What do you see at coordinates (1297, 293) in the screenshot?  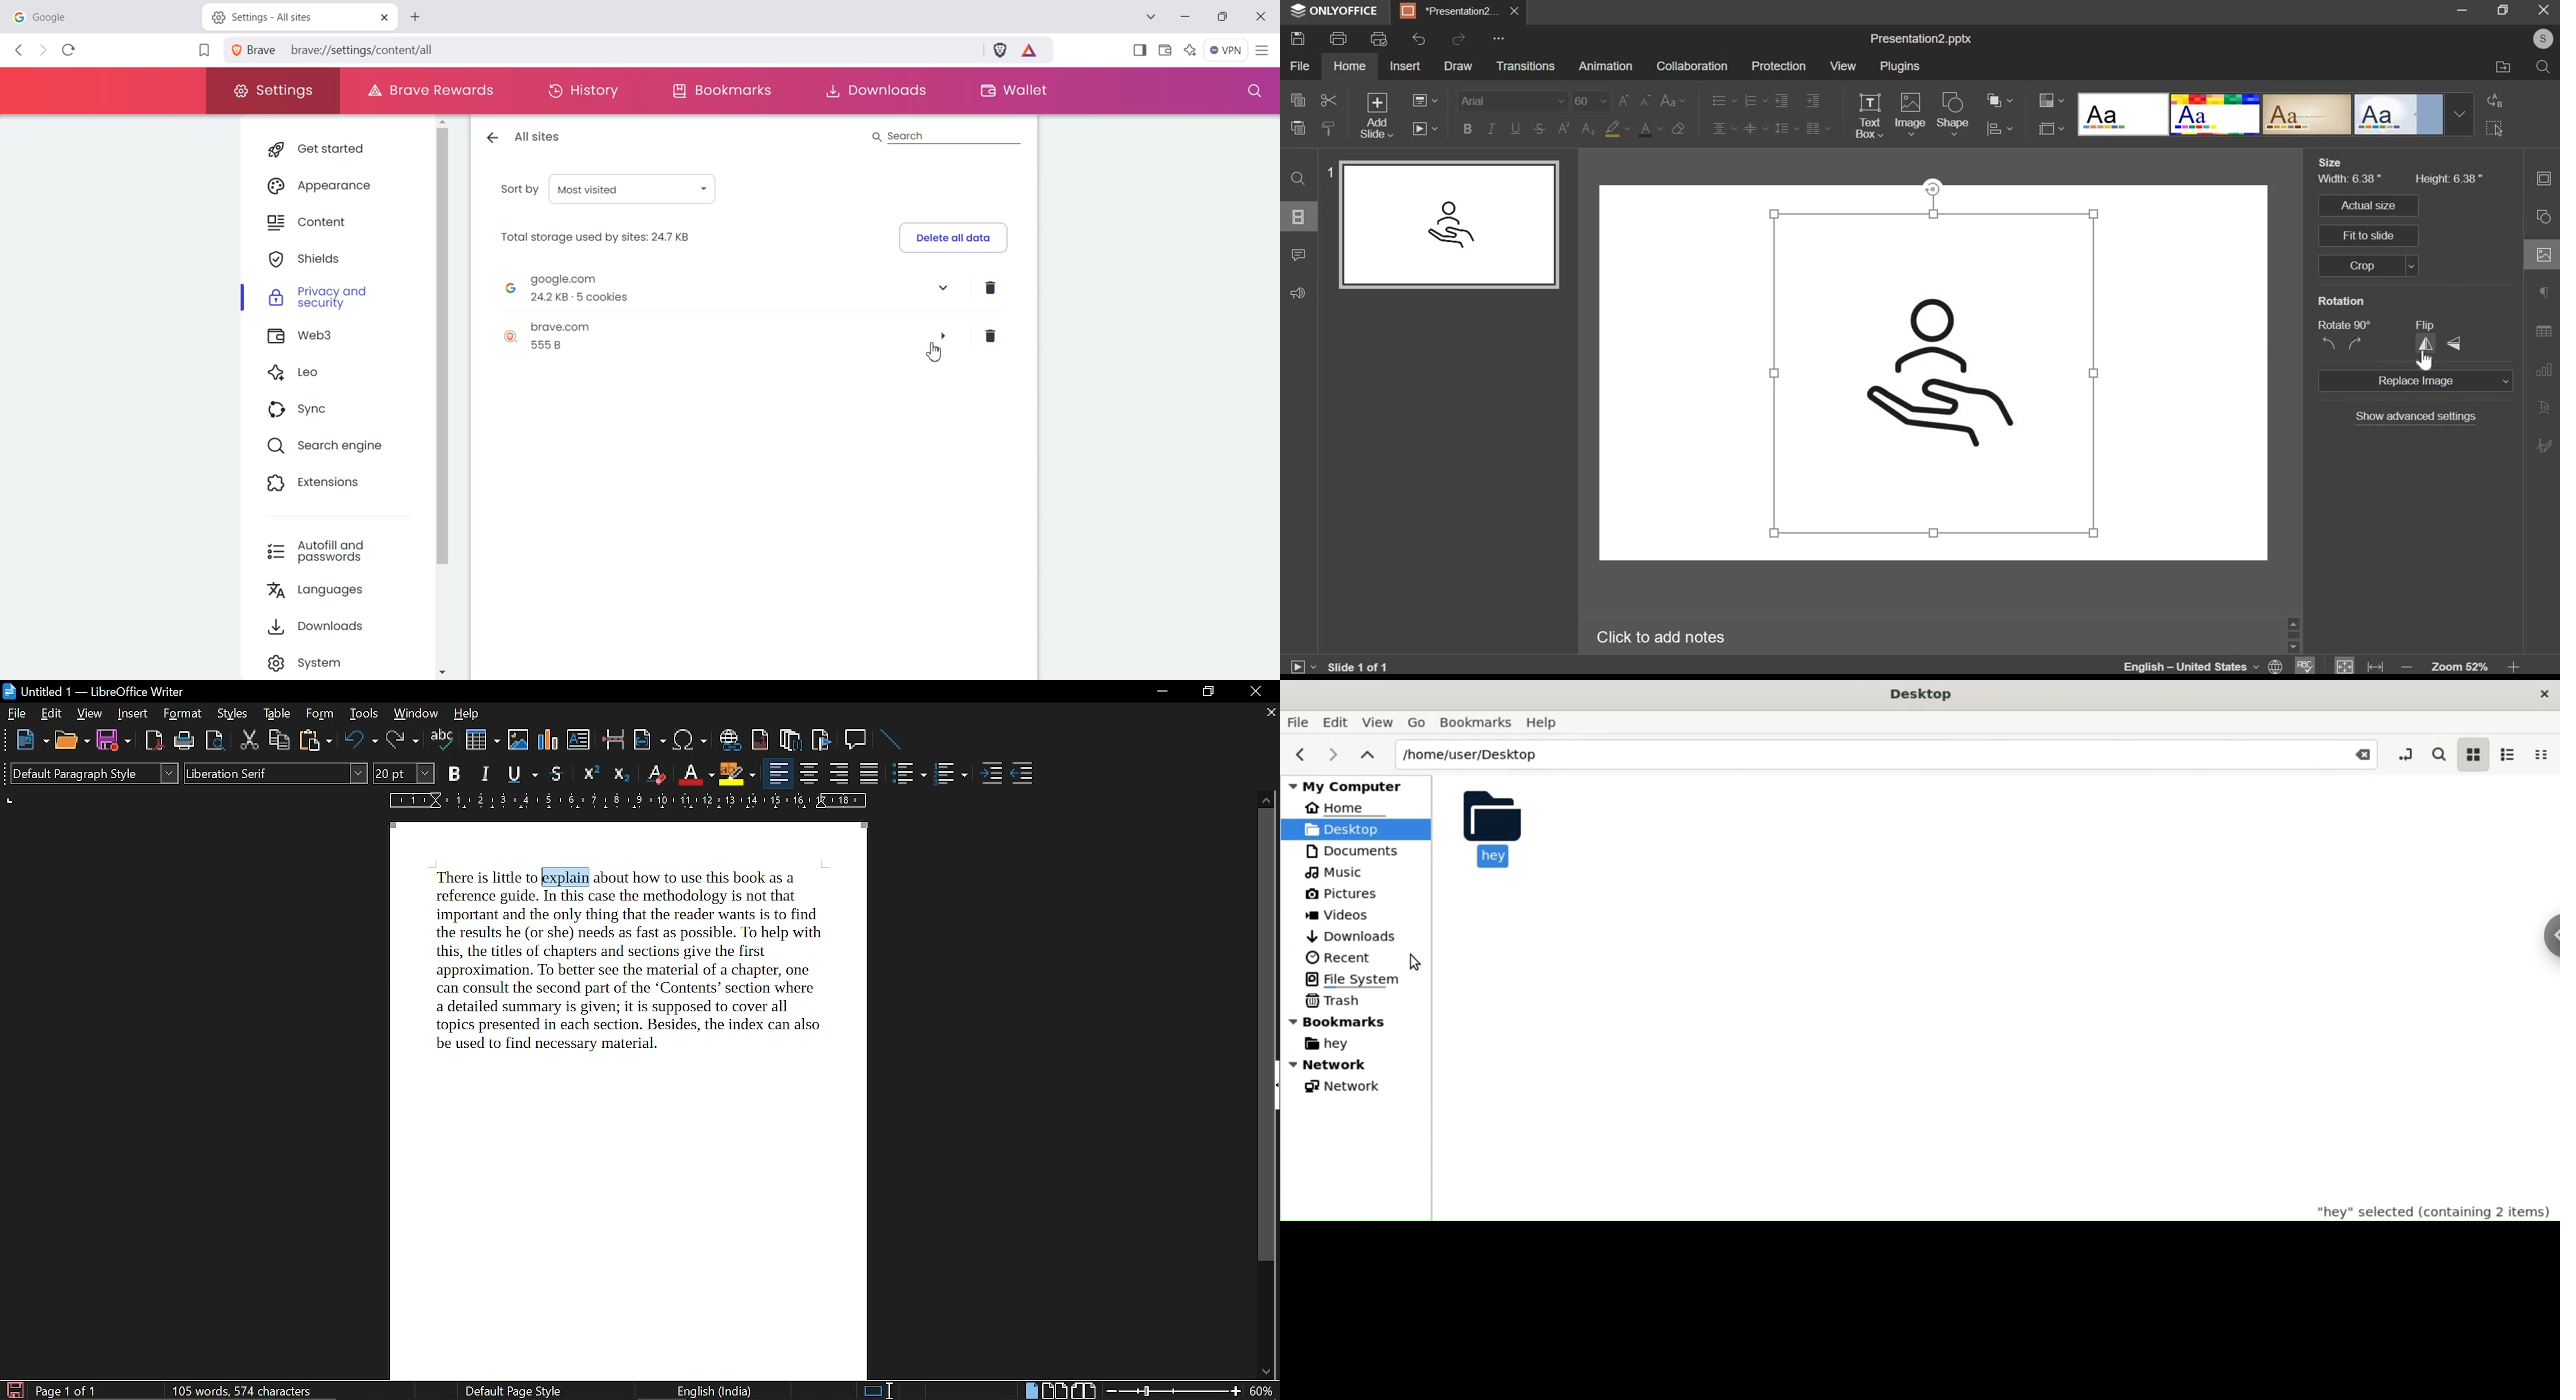 I see `feedback` at bounding box center [1297, 293].